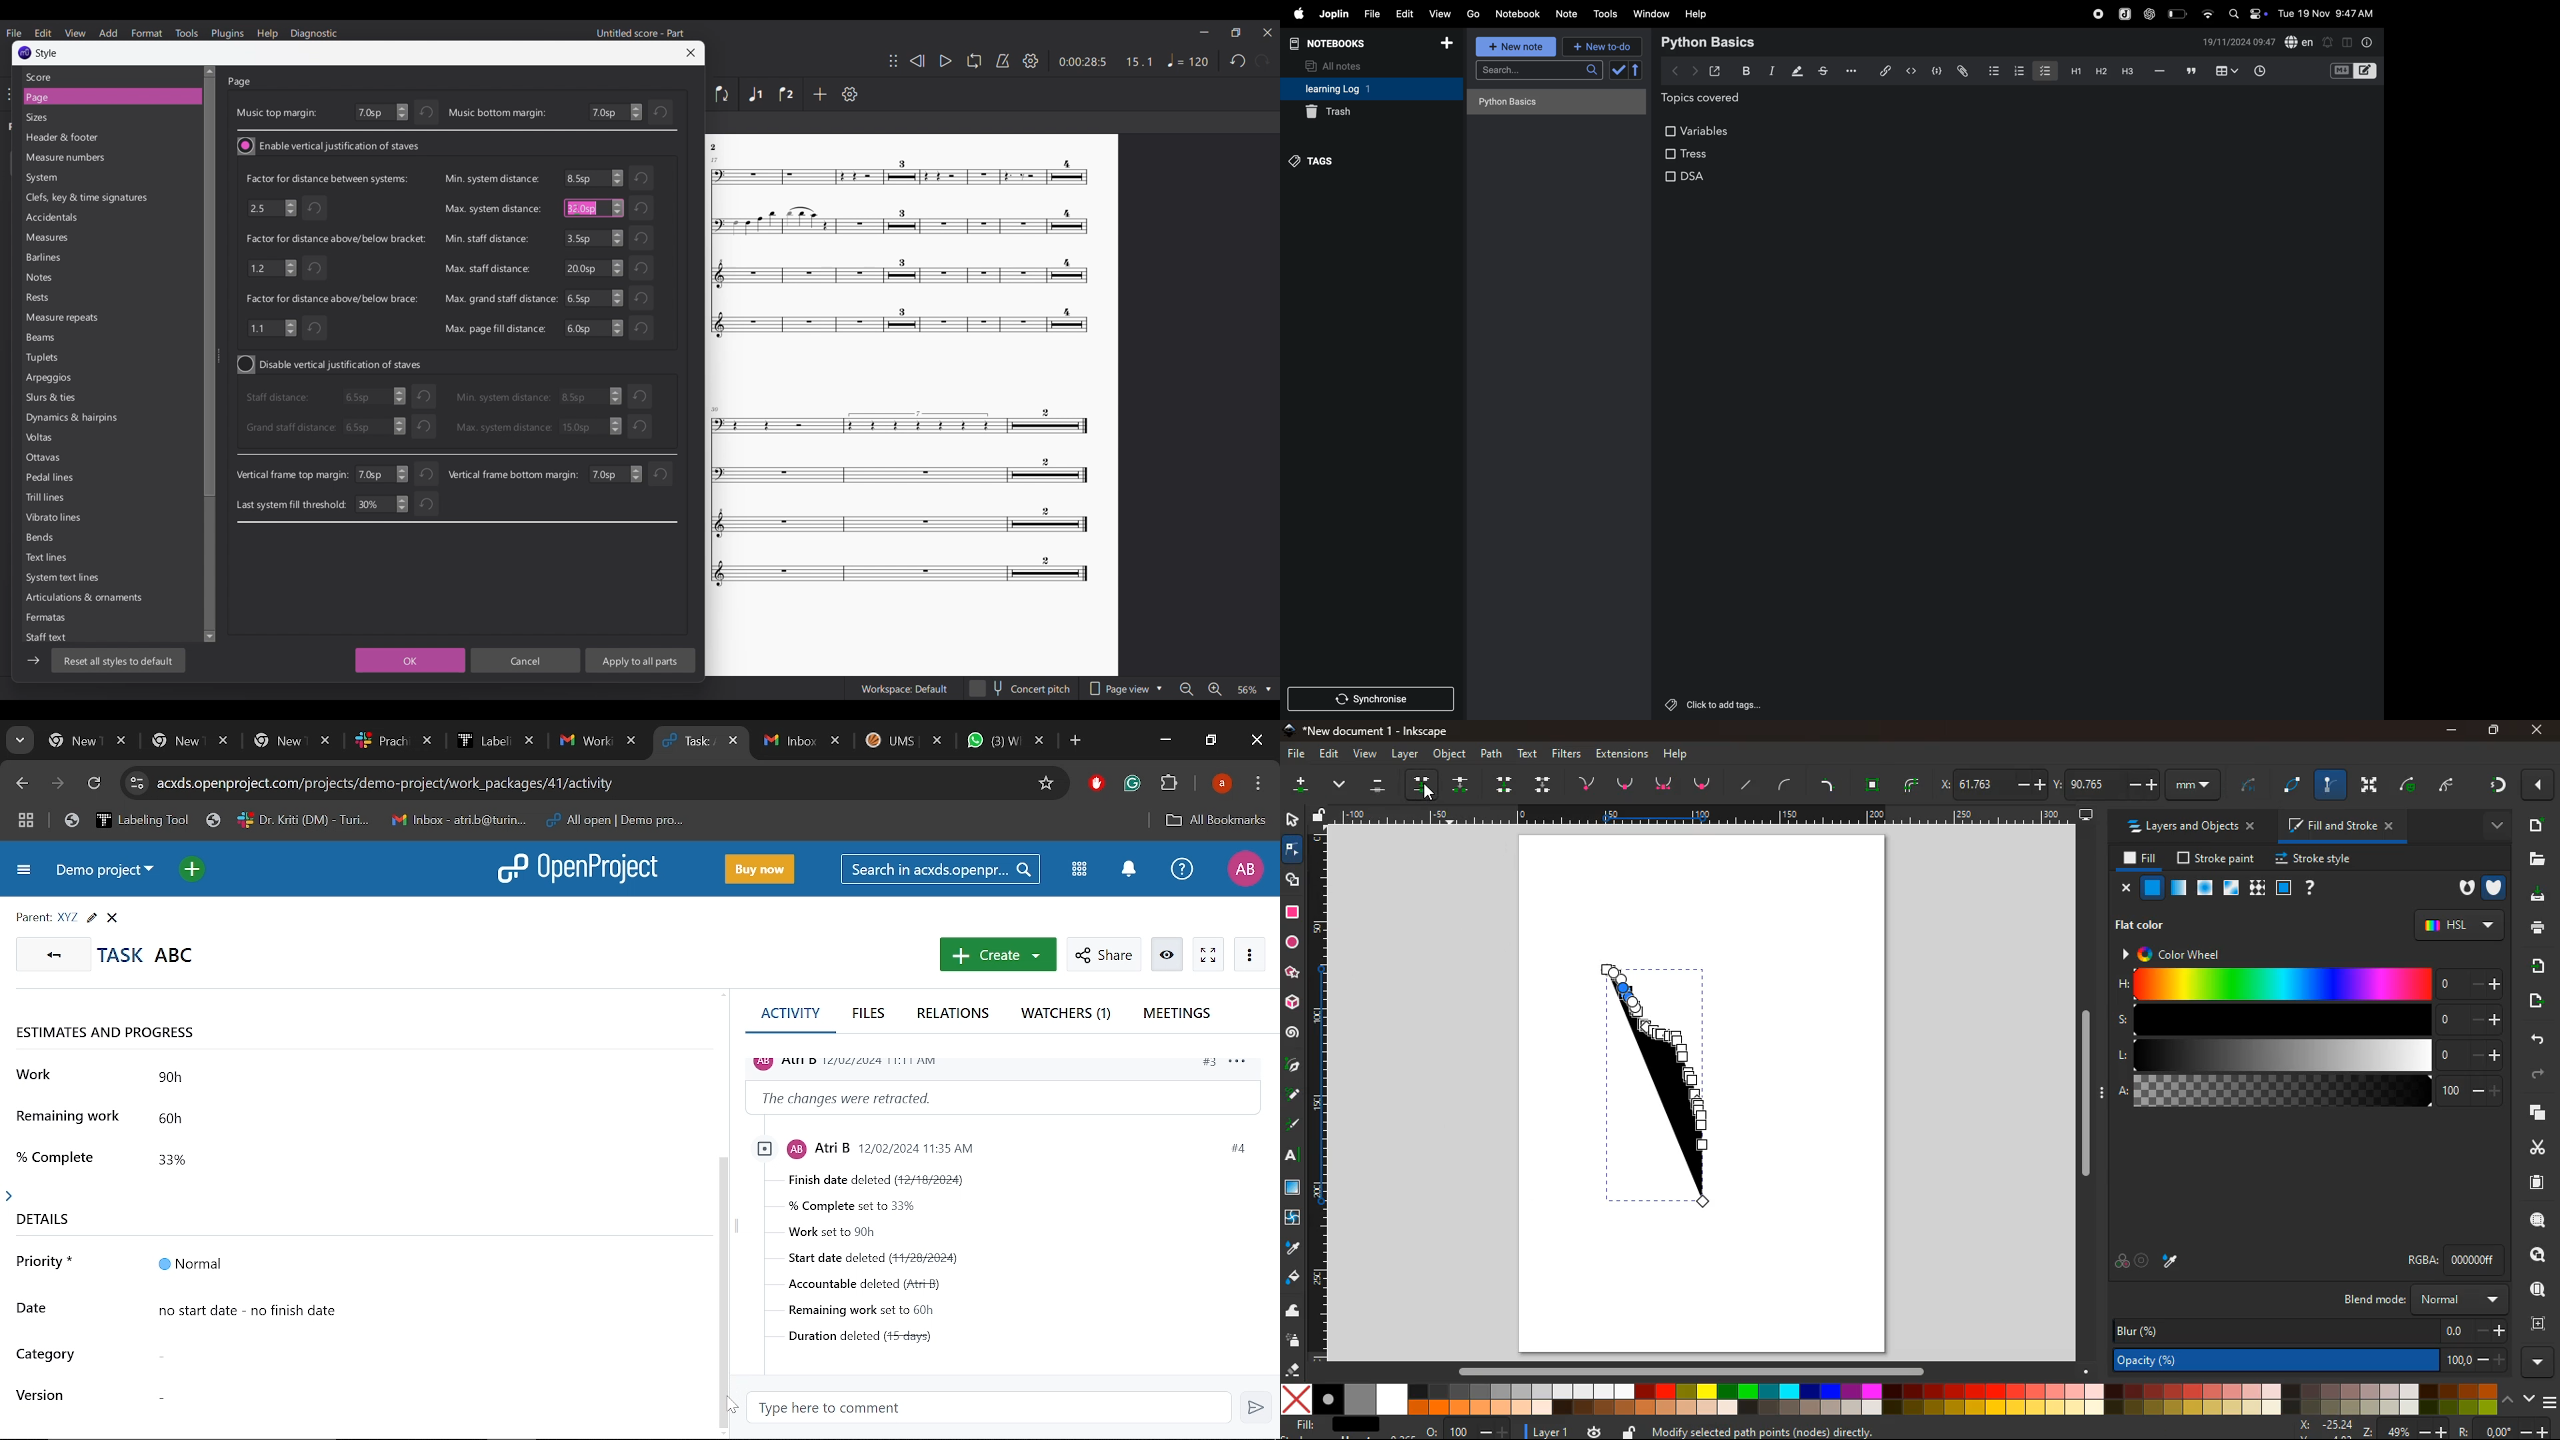  What do you see at coordinates (1692, 181) in the screenshot?
I see `dsa` at bounding box center [1692, 181].